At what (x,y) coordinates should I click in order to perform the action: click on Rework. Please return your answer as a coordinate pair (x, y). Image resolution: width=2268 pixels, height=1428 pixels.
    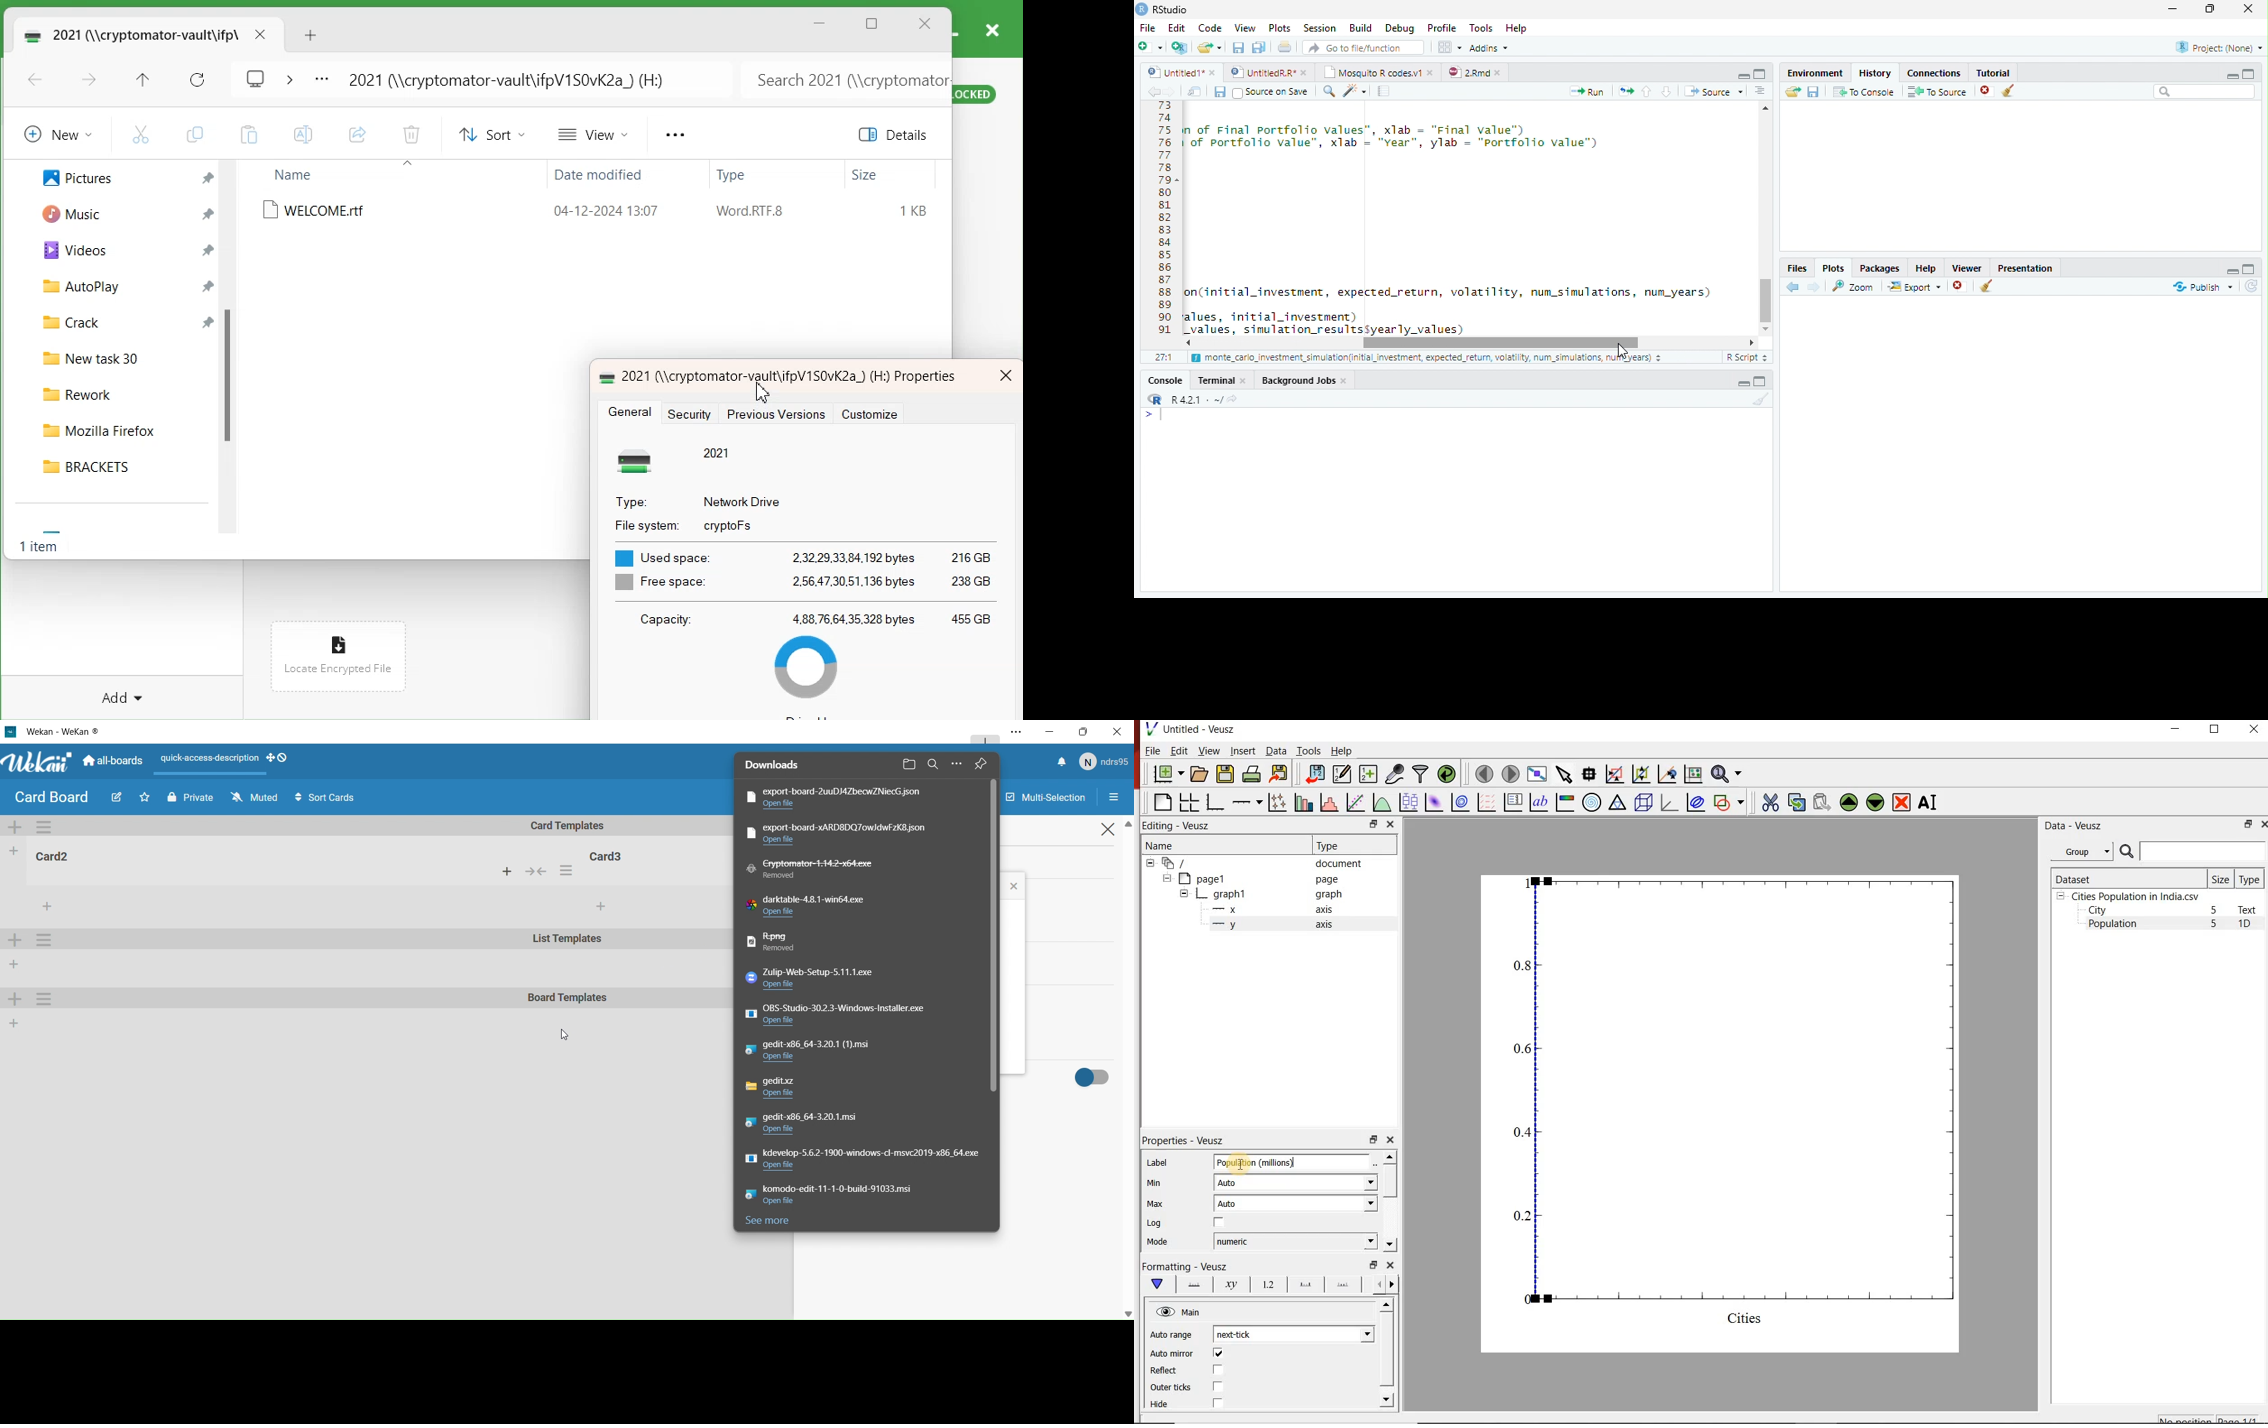
    Looking at the image, I should click on (119, 392).